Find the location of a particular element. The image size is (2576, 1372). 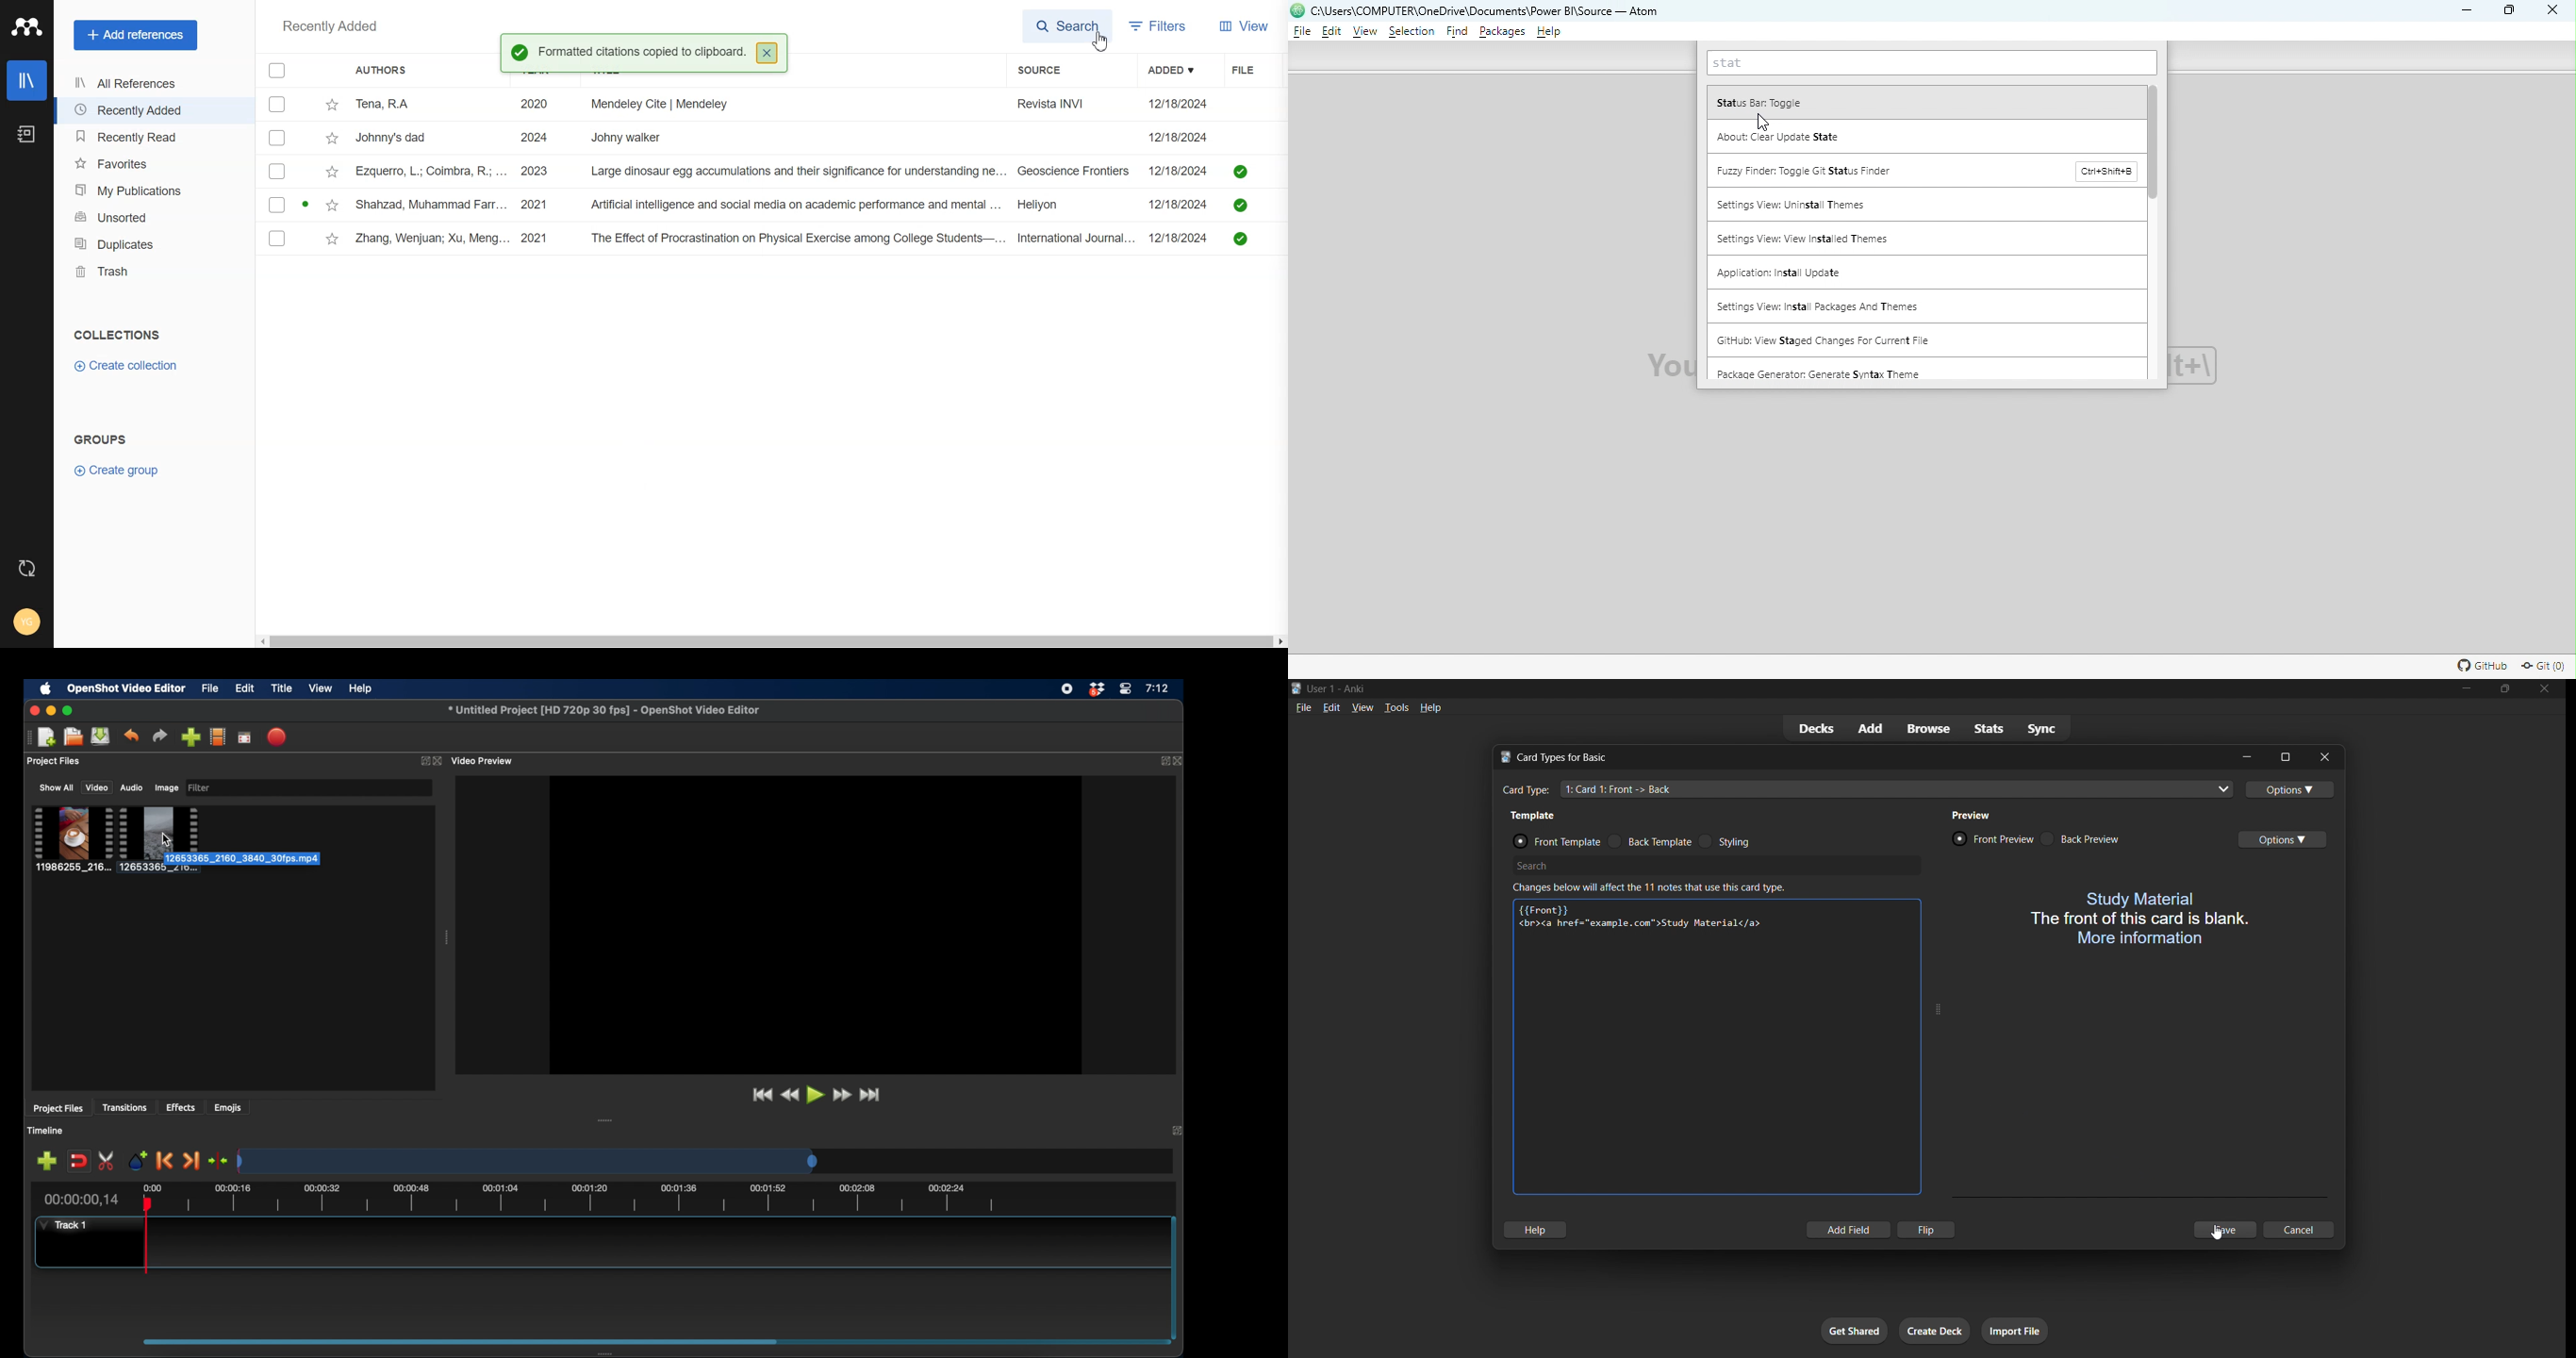

new text is located at coordinates (1643, 925).